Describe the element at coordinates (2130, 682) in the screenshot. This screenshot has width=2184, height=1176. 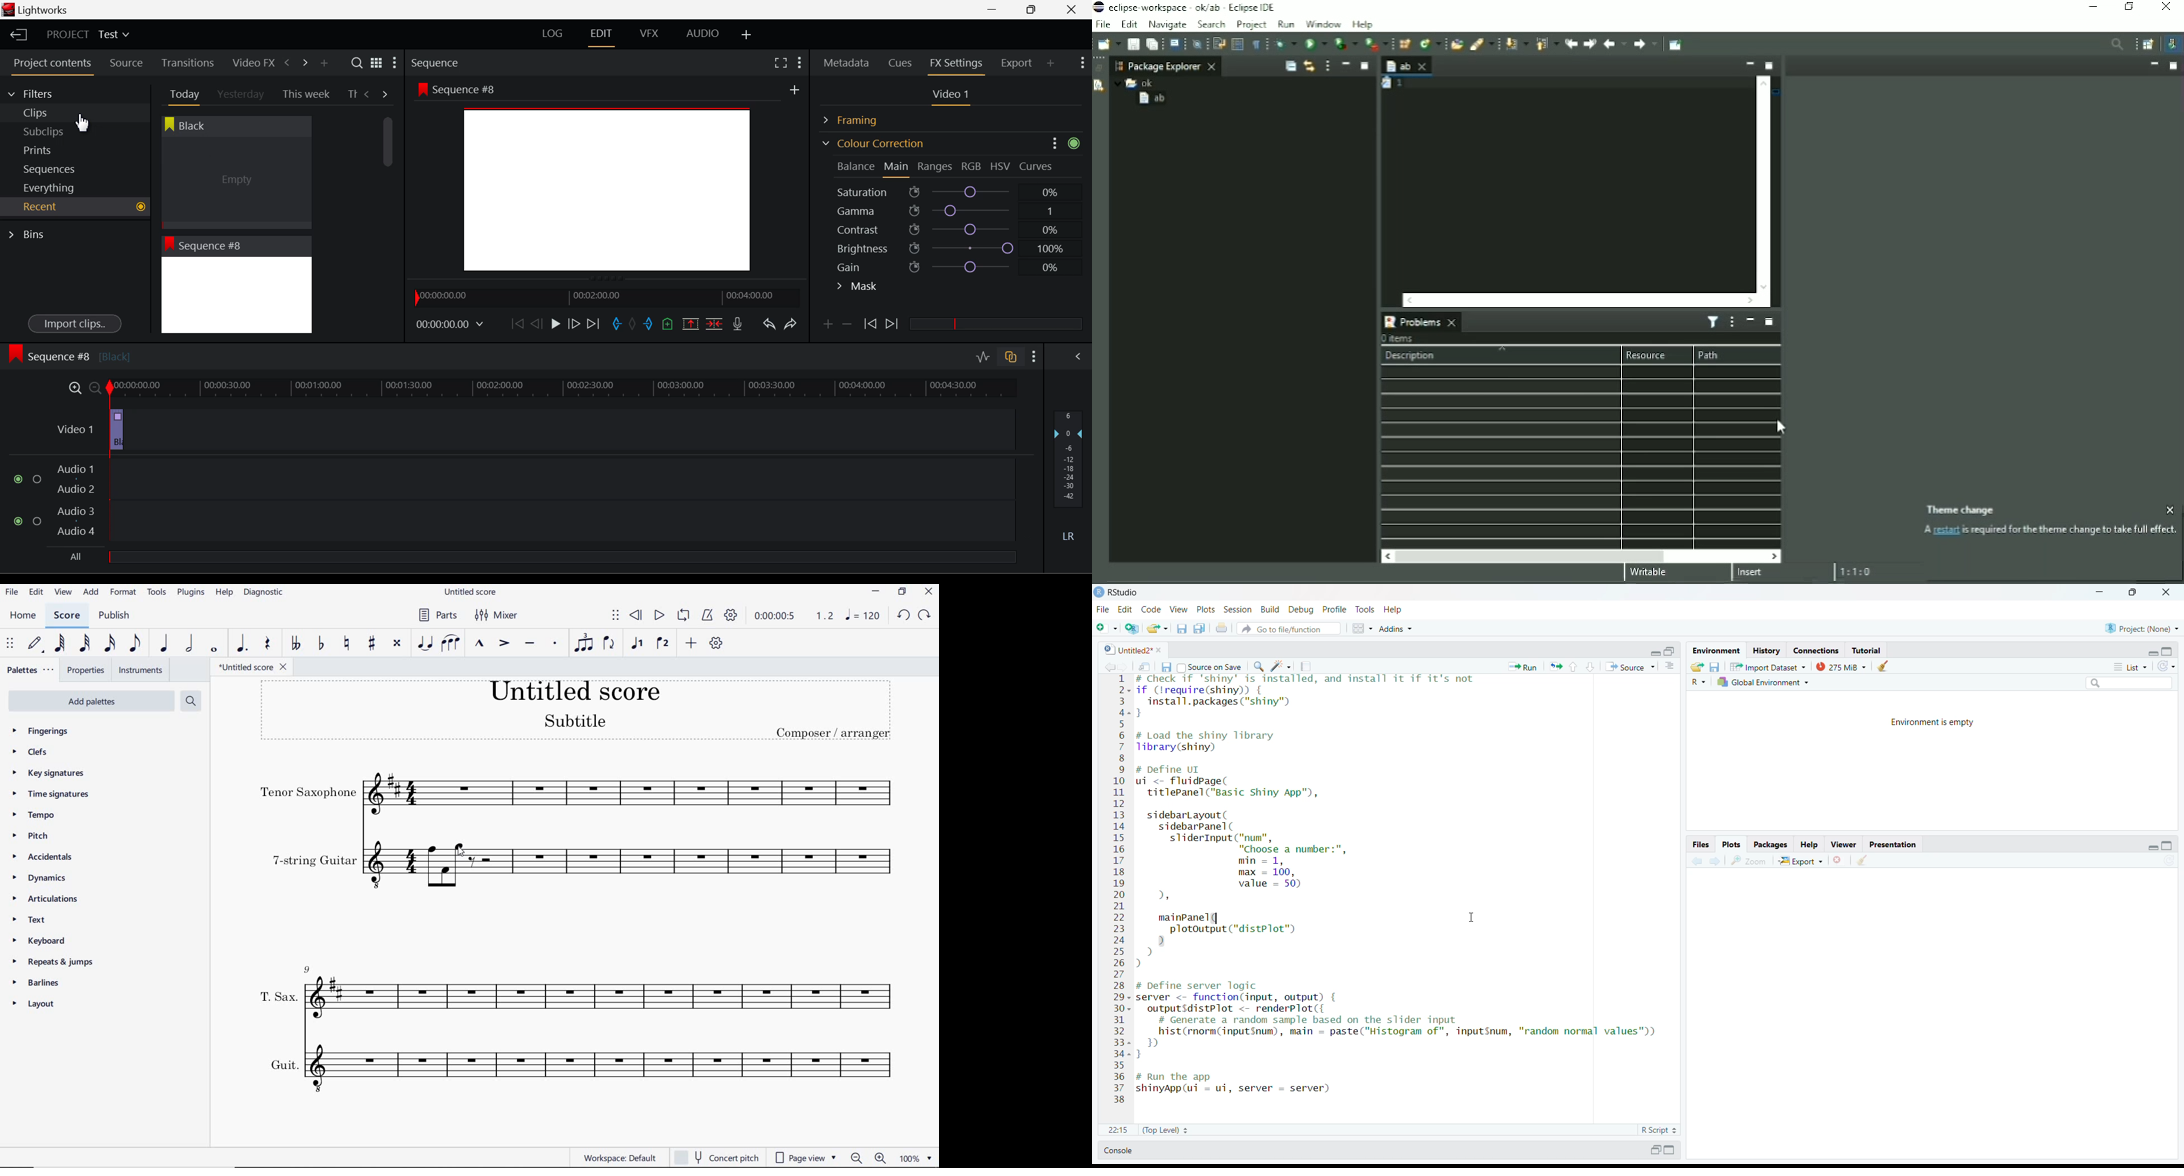
I see `search` at that location.